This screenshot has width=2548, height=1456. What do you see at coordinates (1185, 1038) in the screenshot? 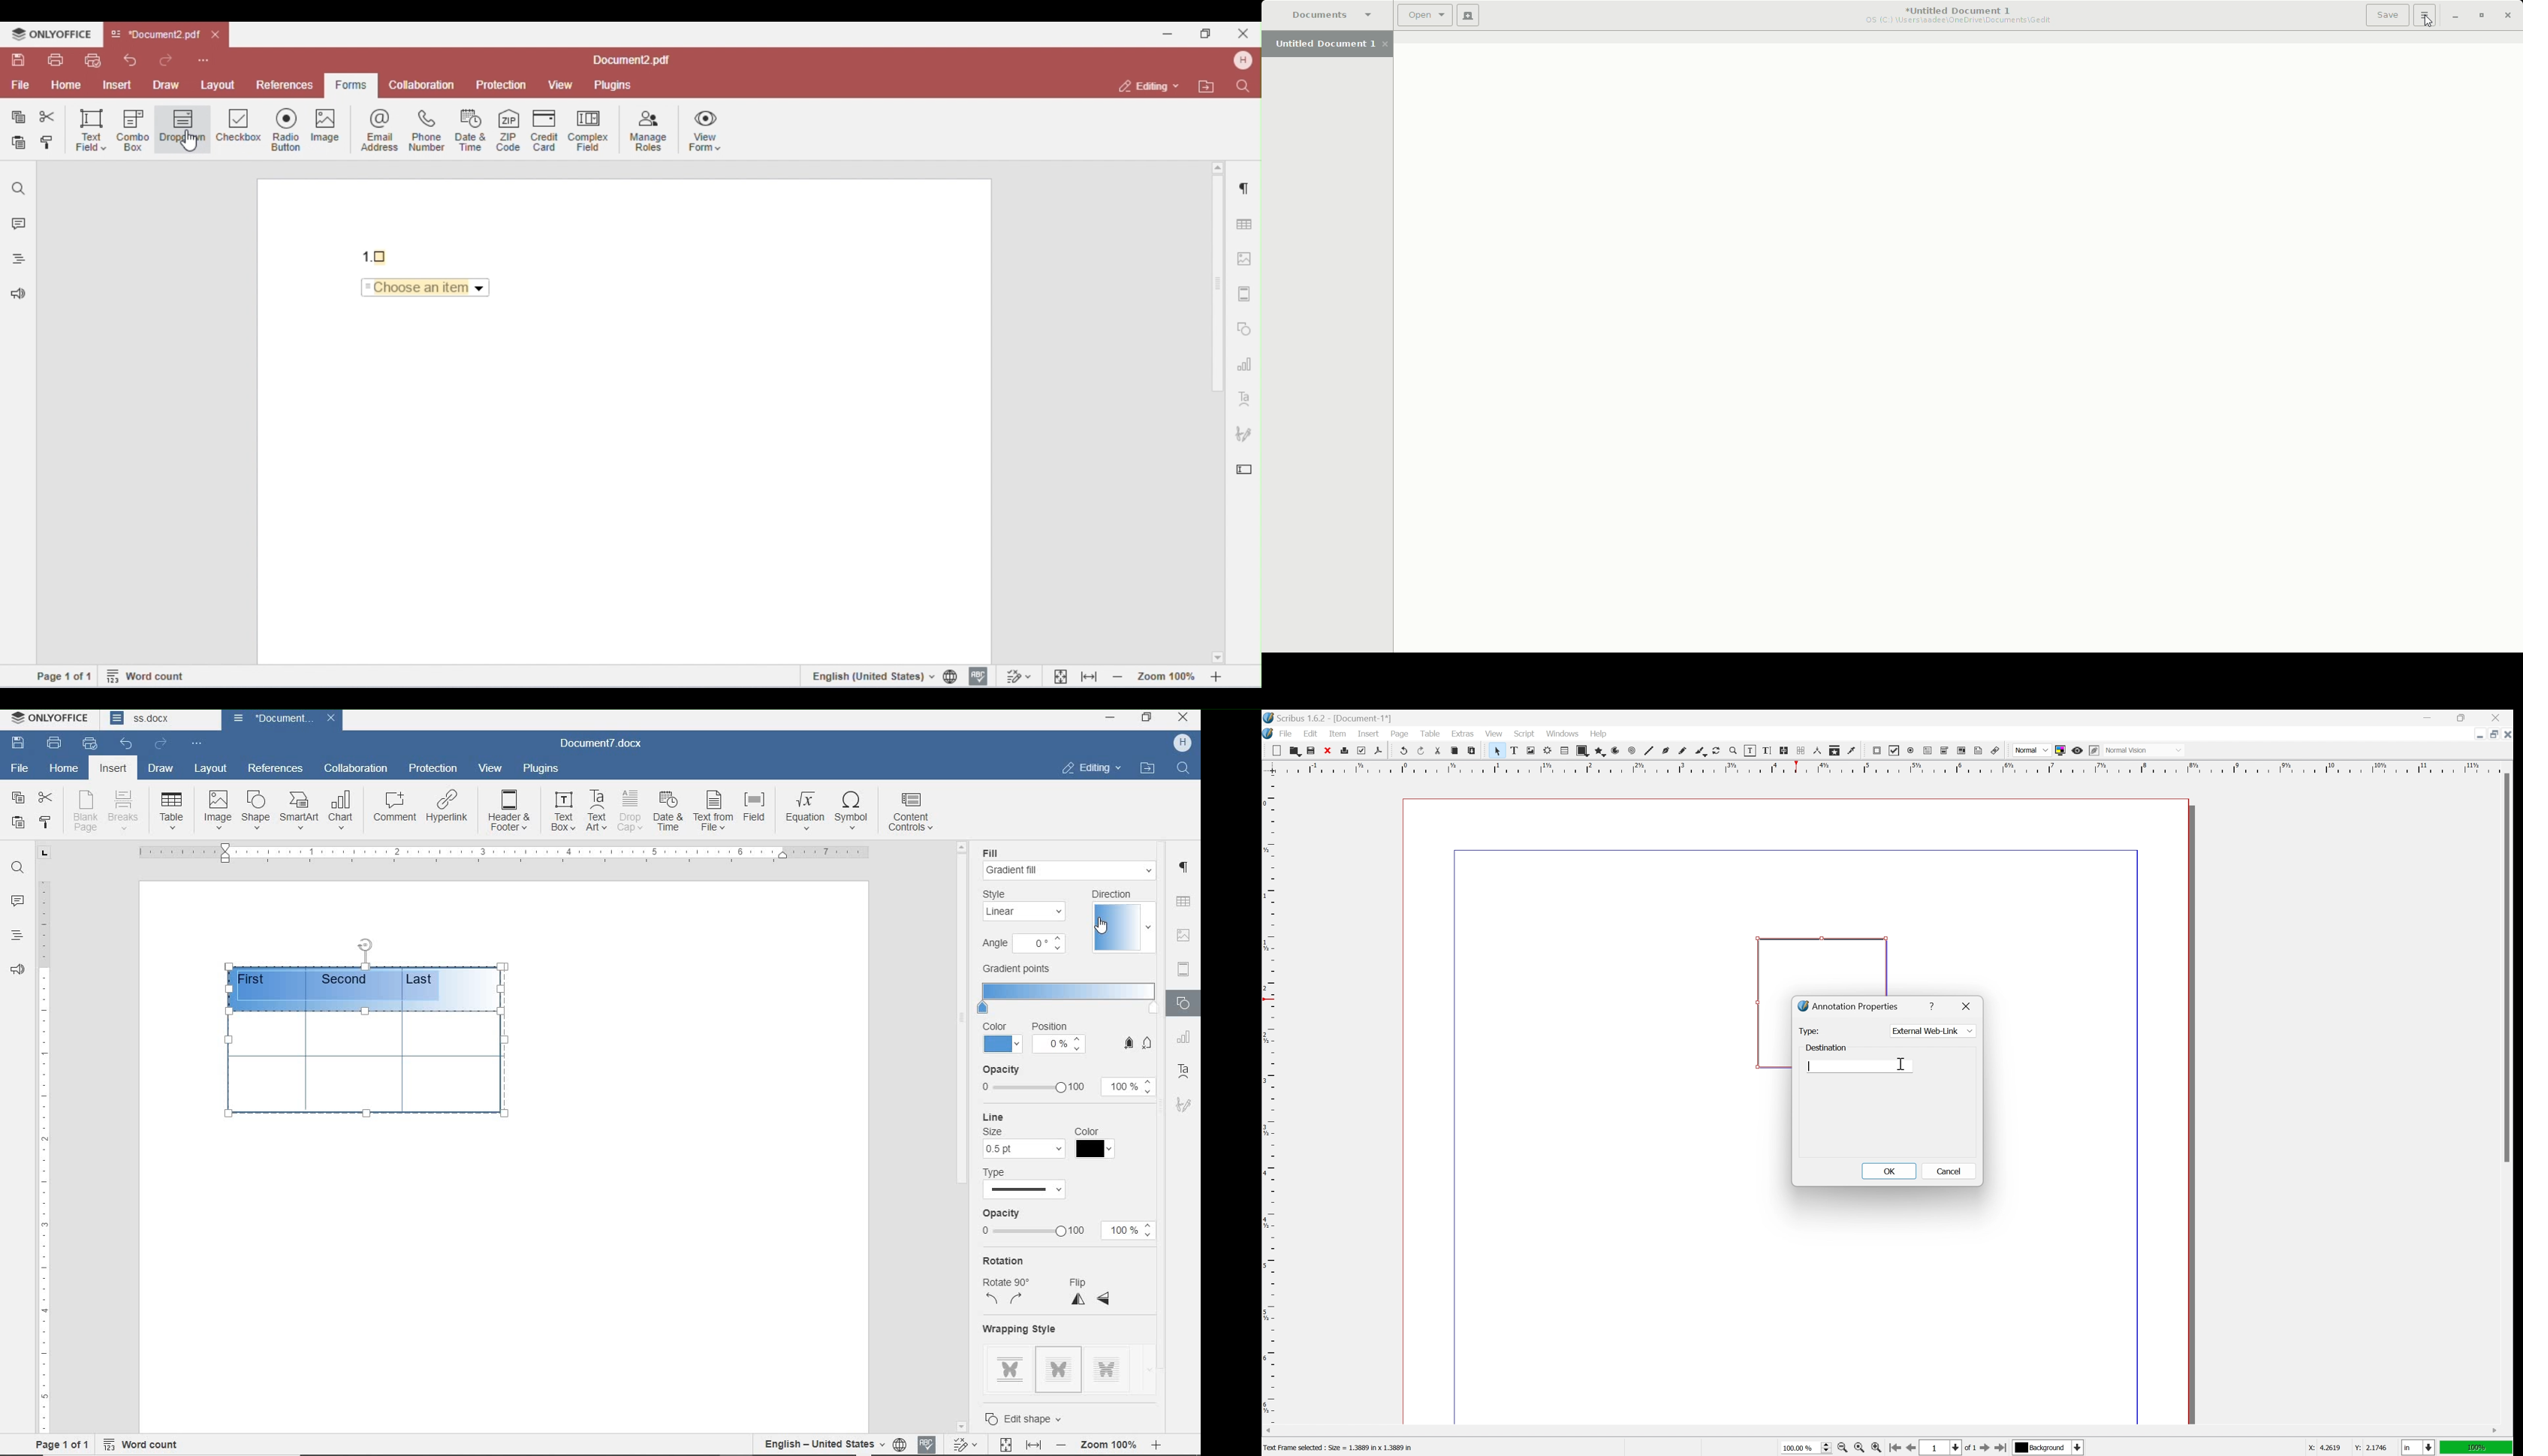
I see `TABLE` at bounding box center [1185, 1038].